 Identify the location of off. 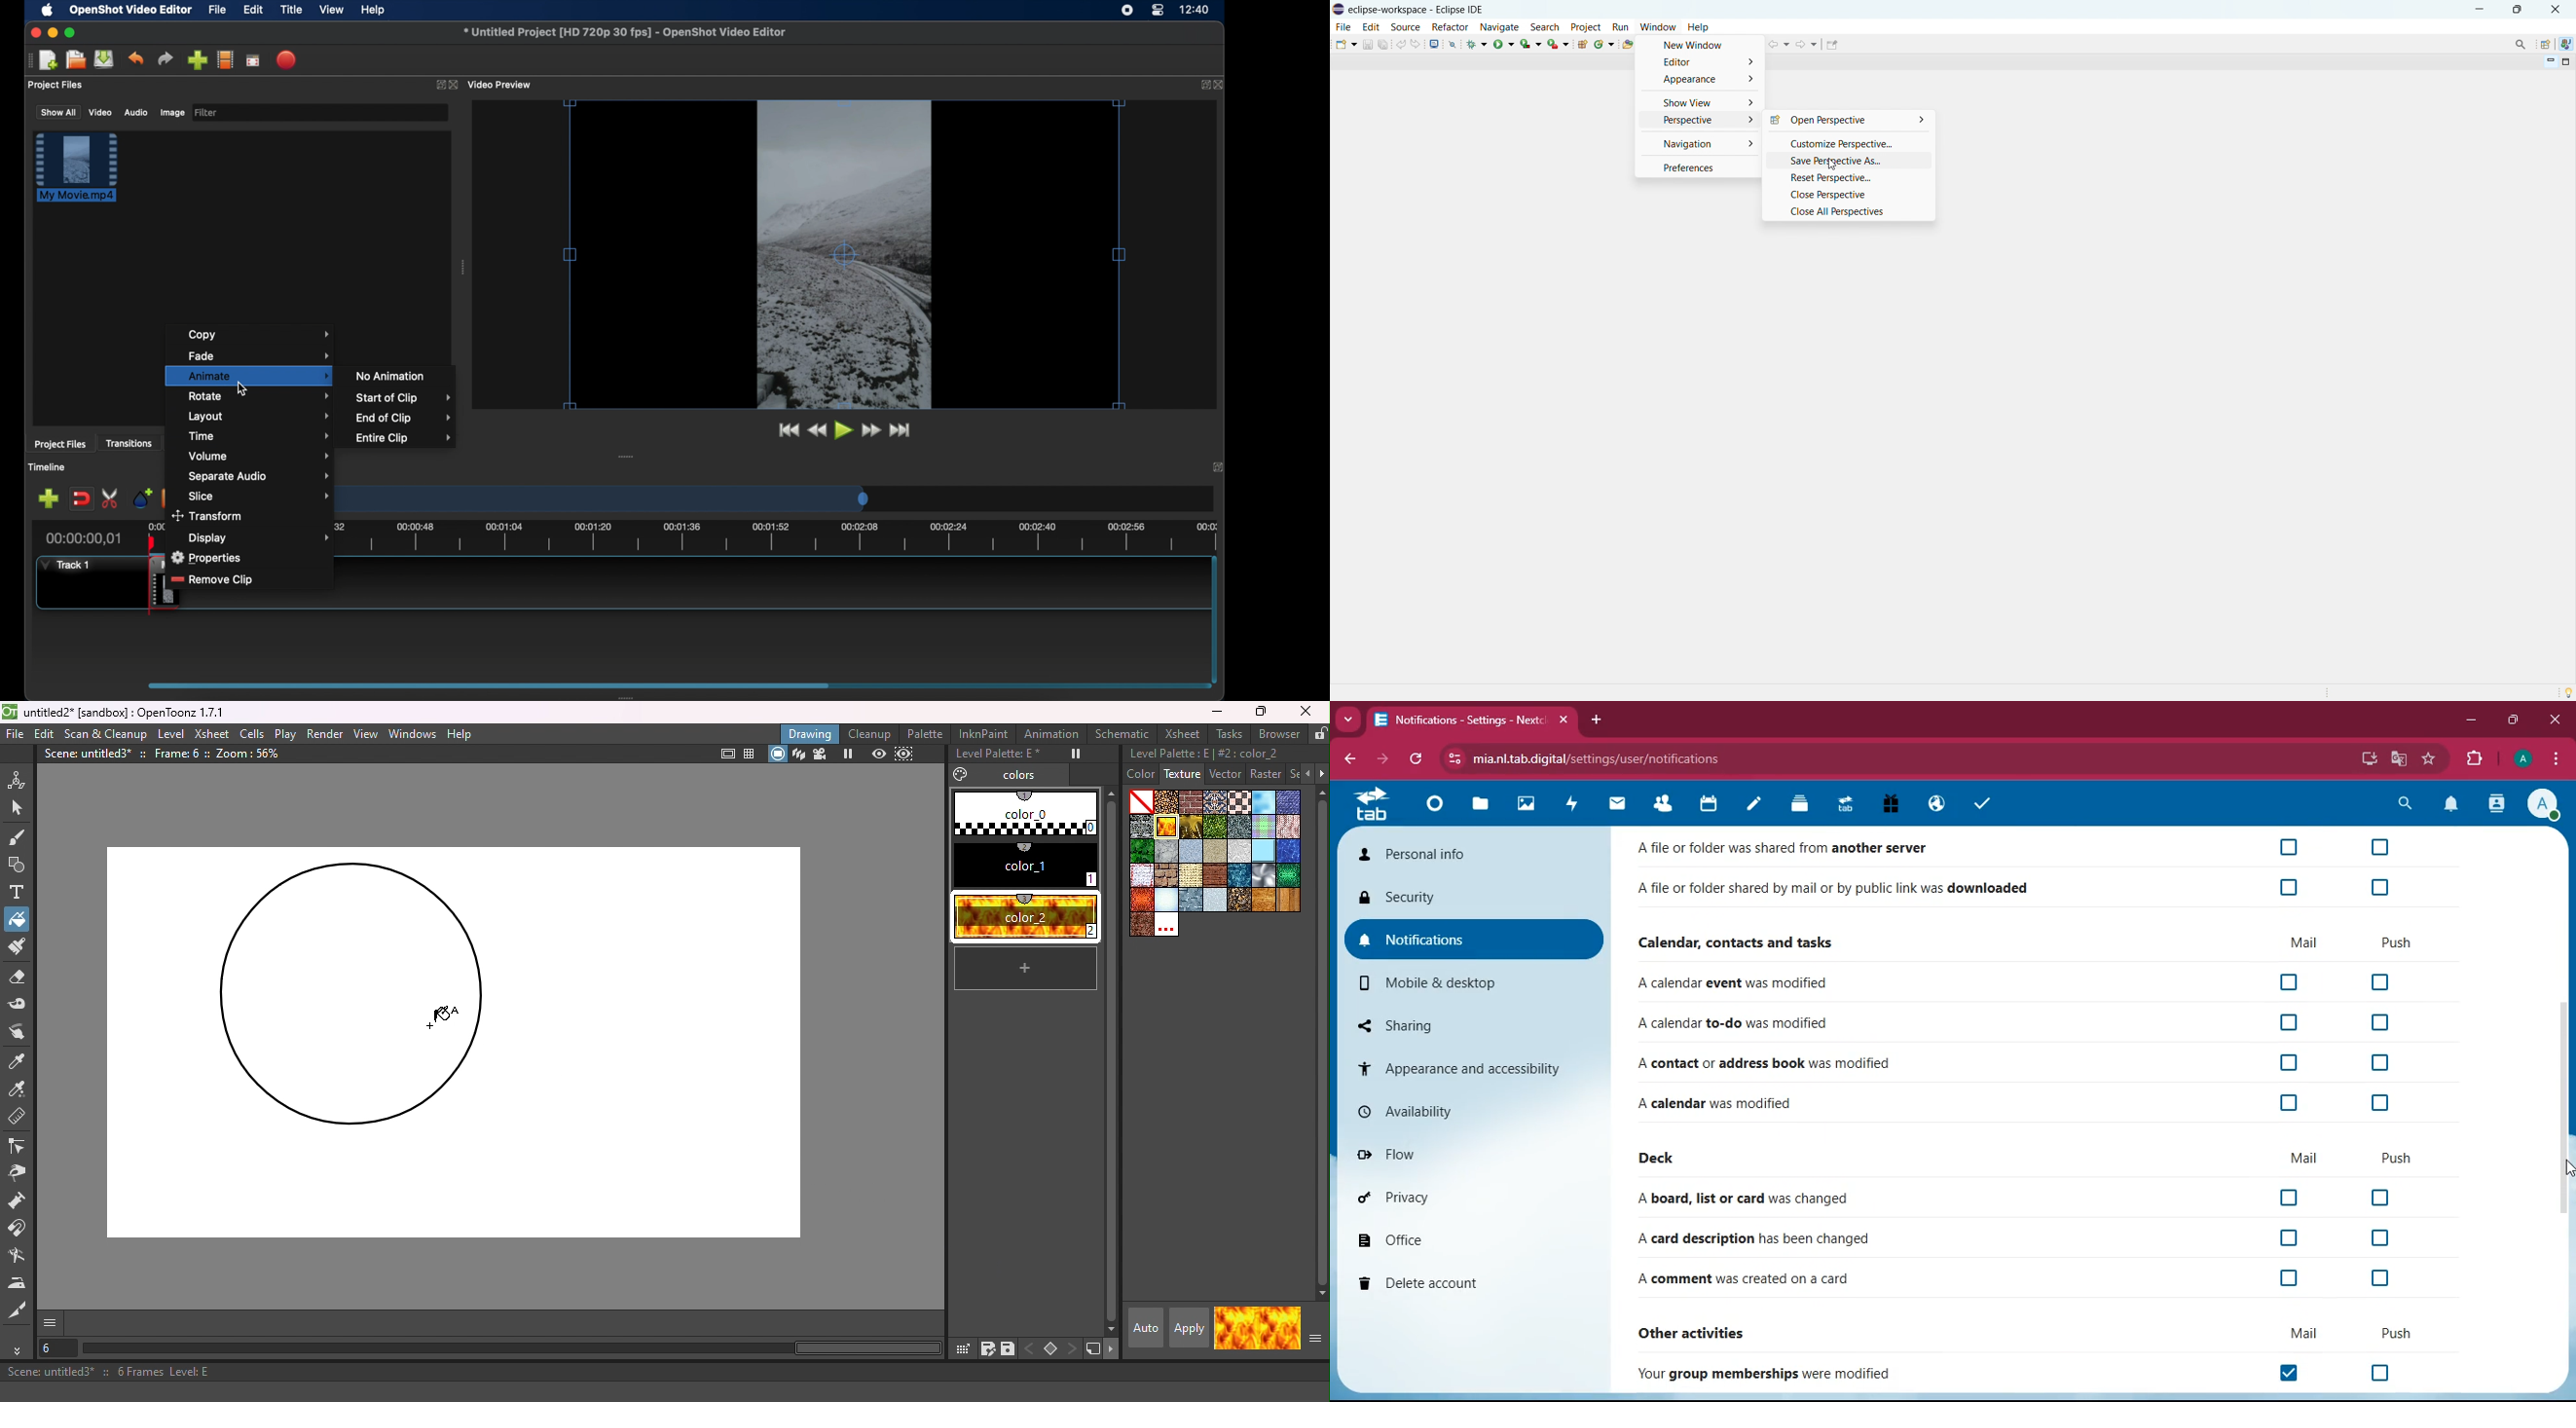
(2376, 1198).